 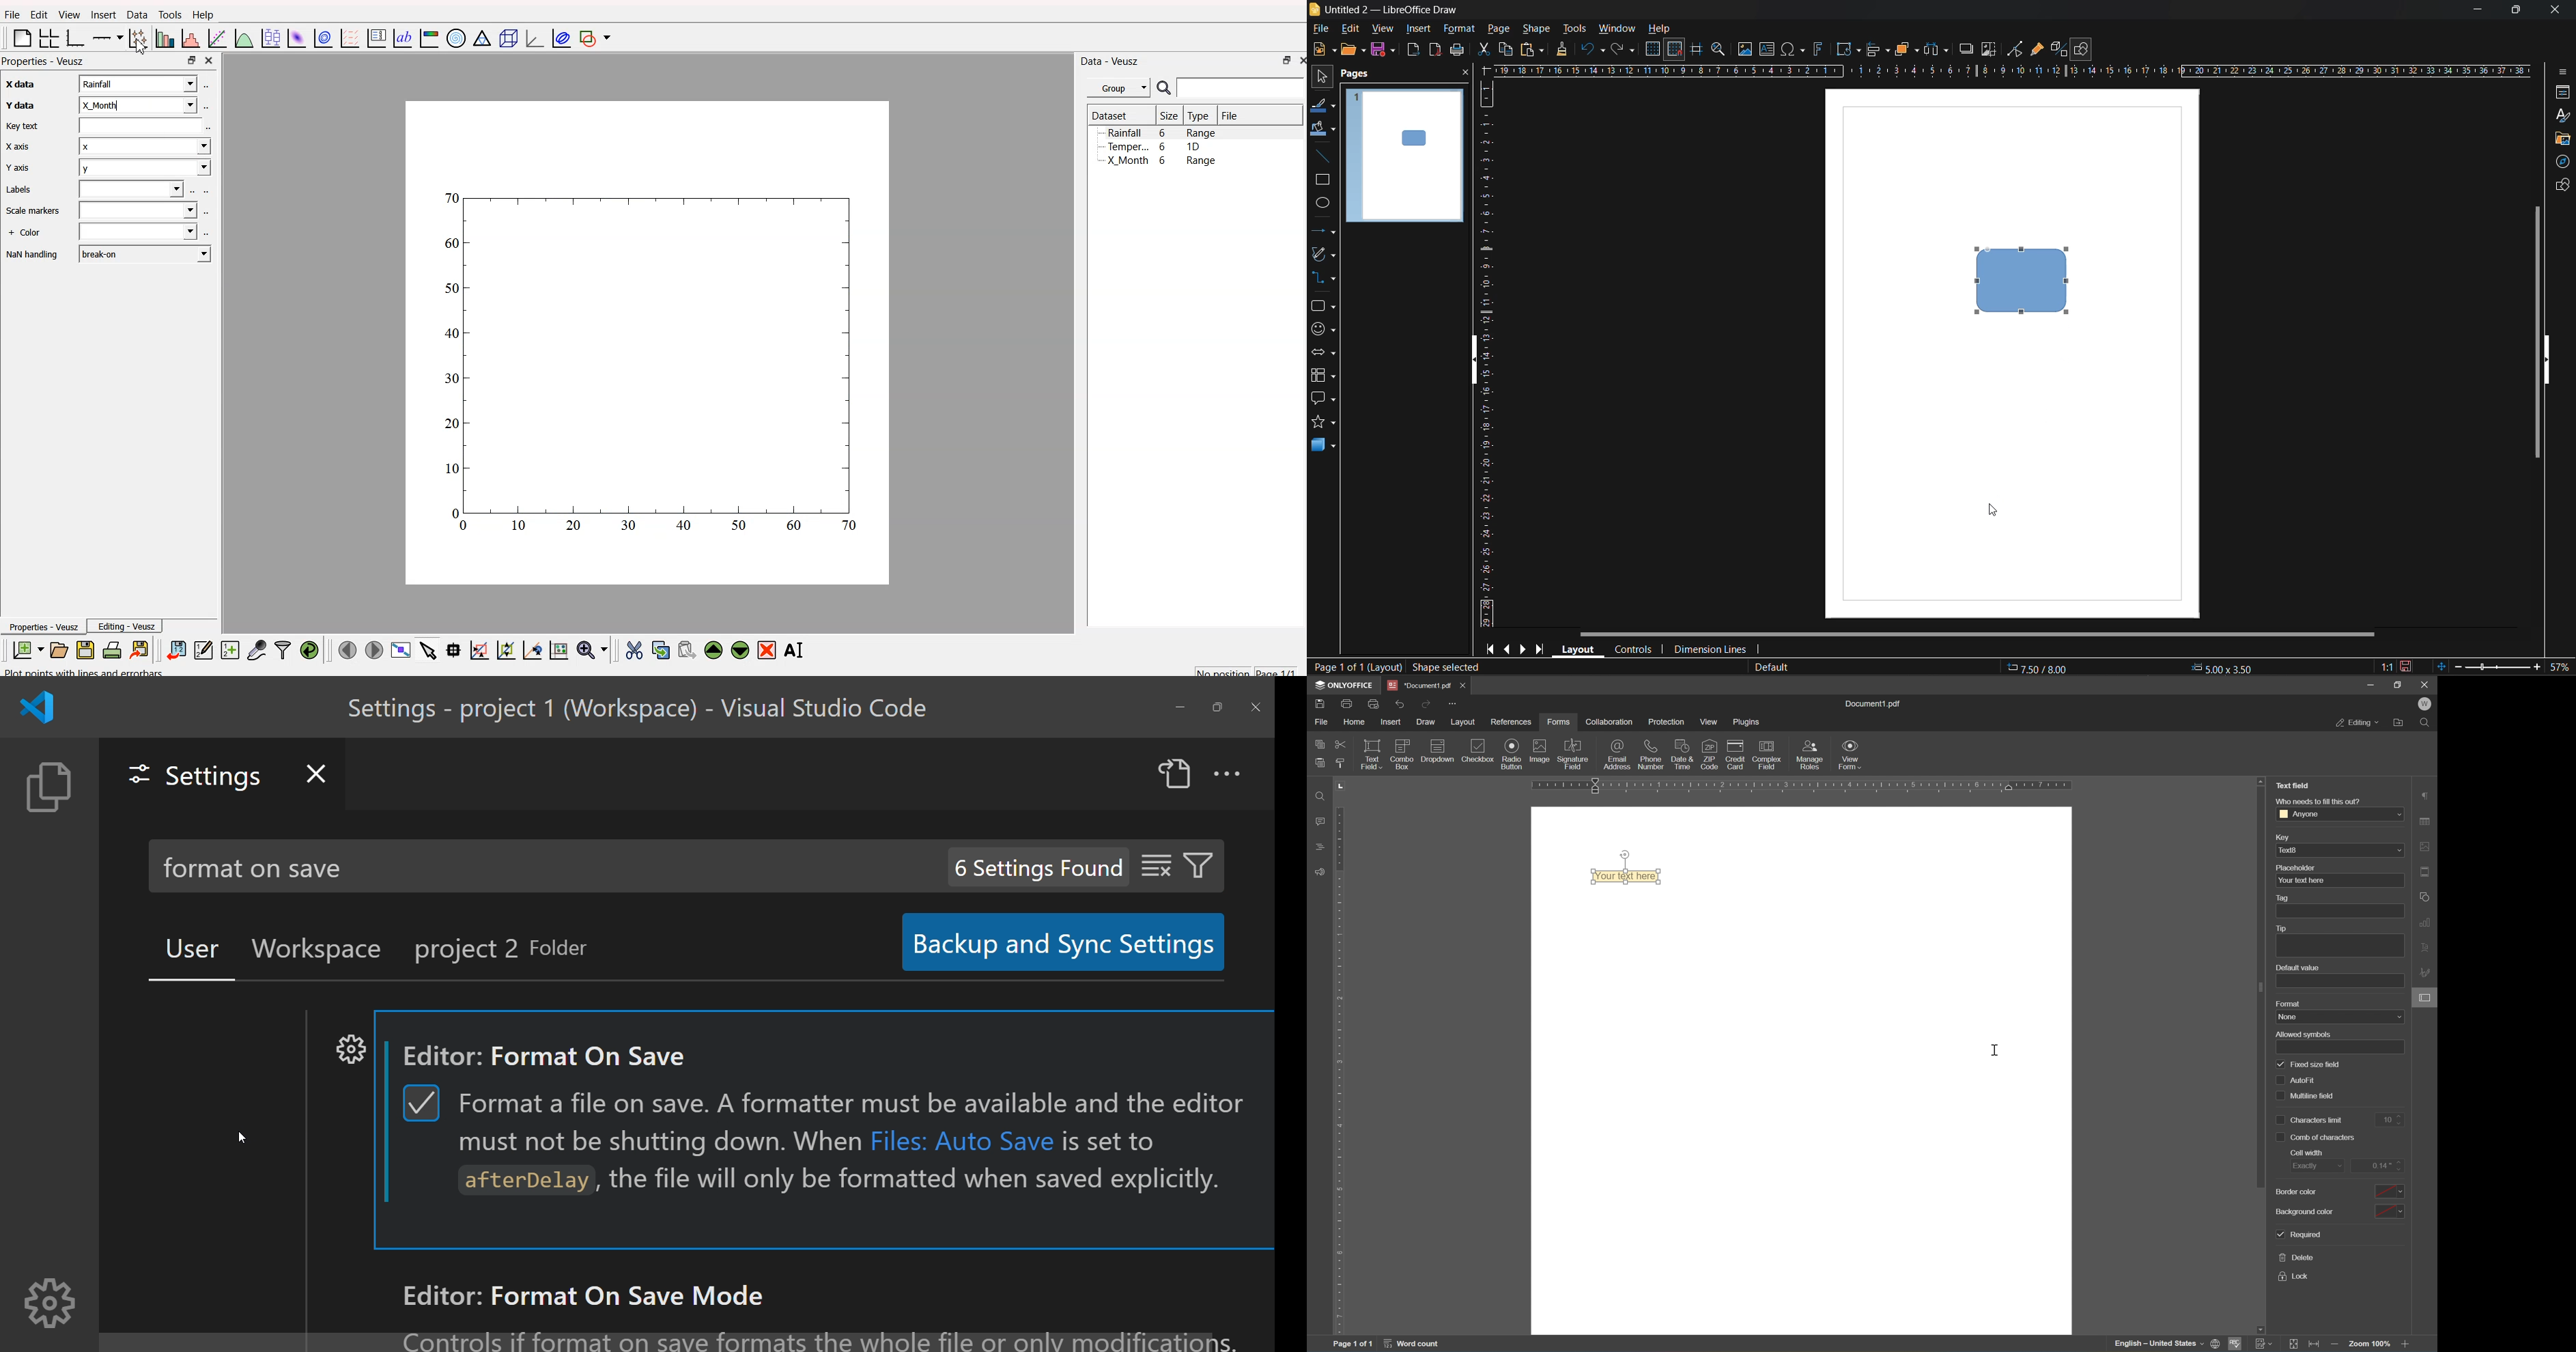 What do you see at coordinates (26, 234) in the screenshot?
I see `+ Color` at bounding box center [26, 234].